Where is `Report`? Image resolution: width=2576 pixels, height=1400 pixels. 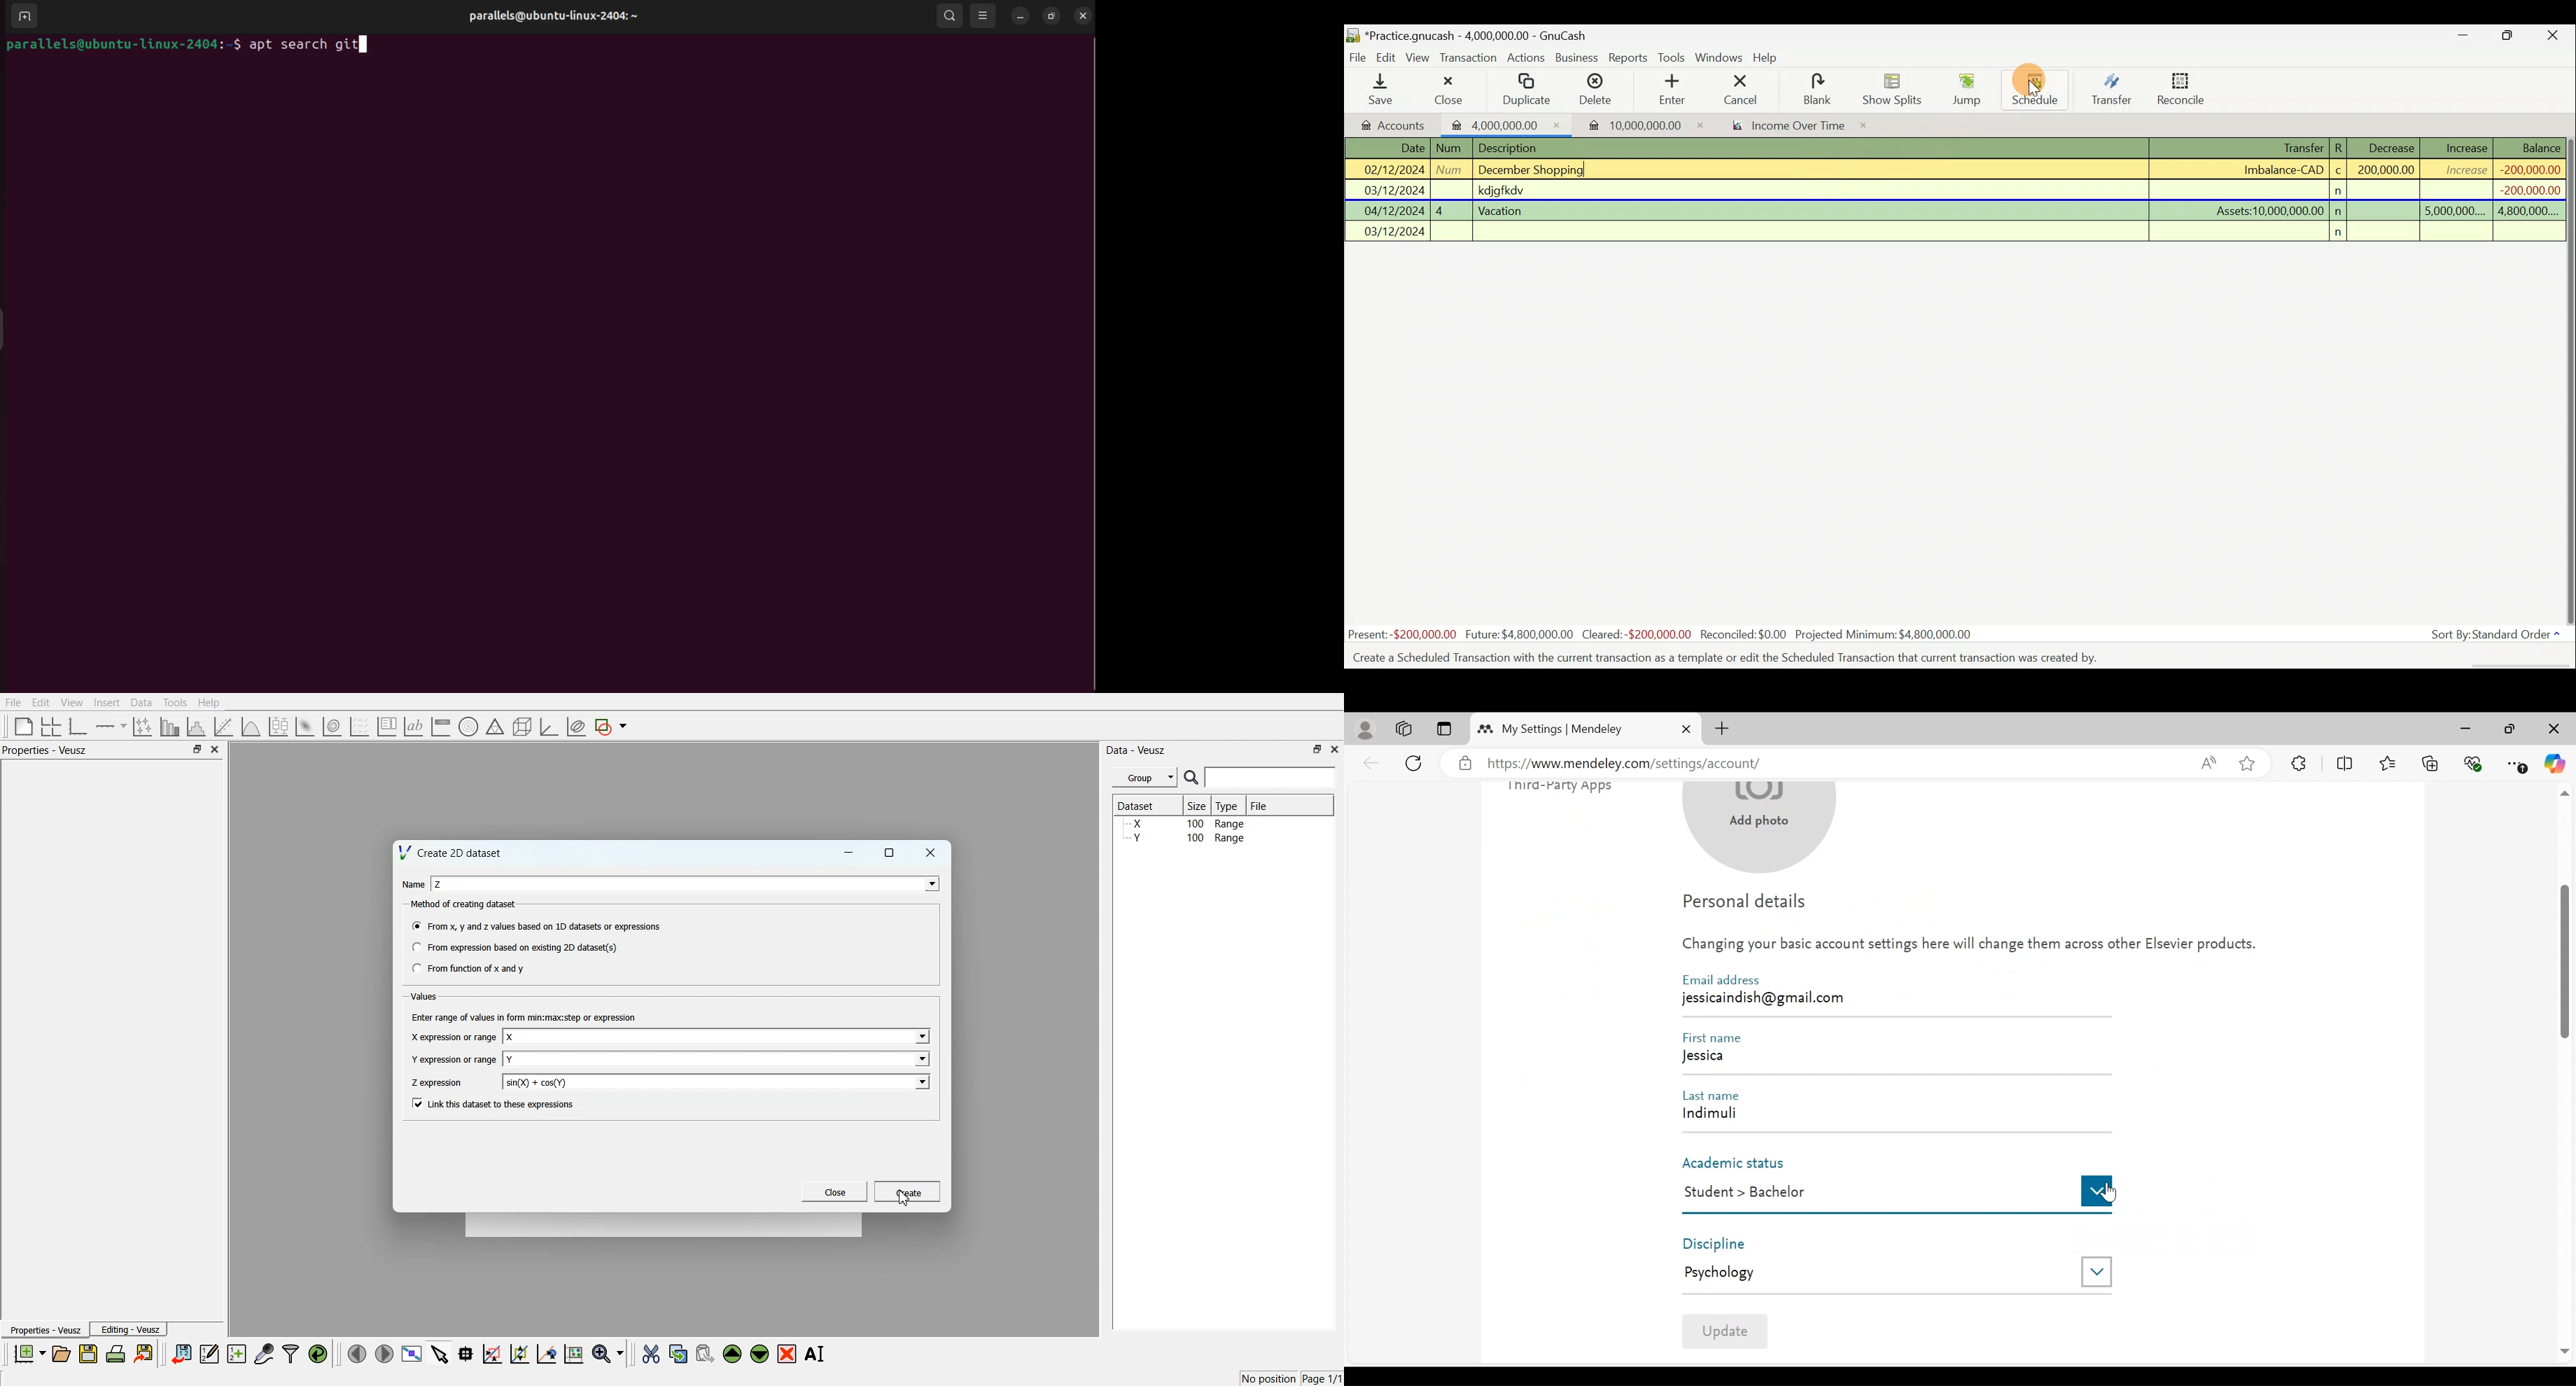 Report is located at coordinates (1784, 127).